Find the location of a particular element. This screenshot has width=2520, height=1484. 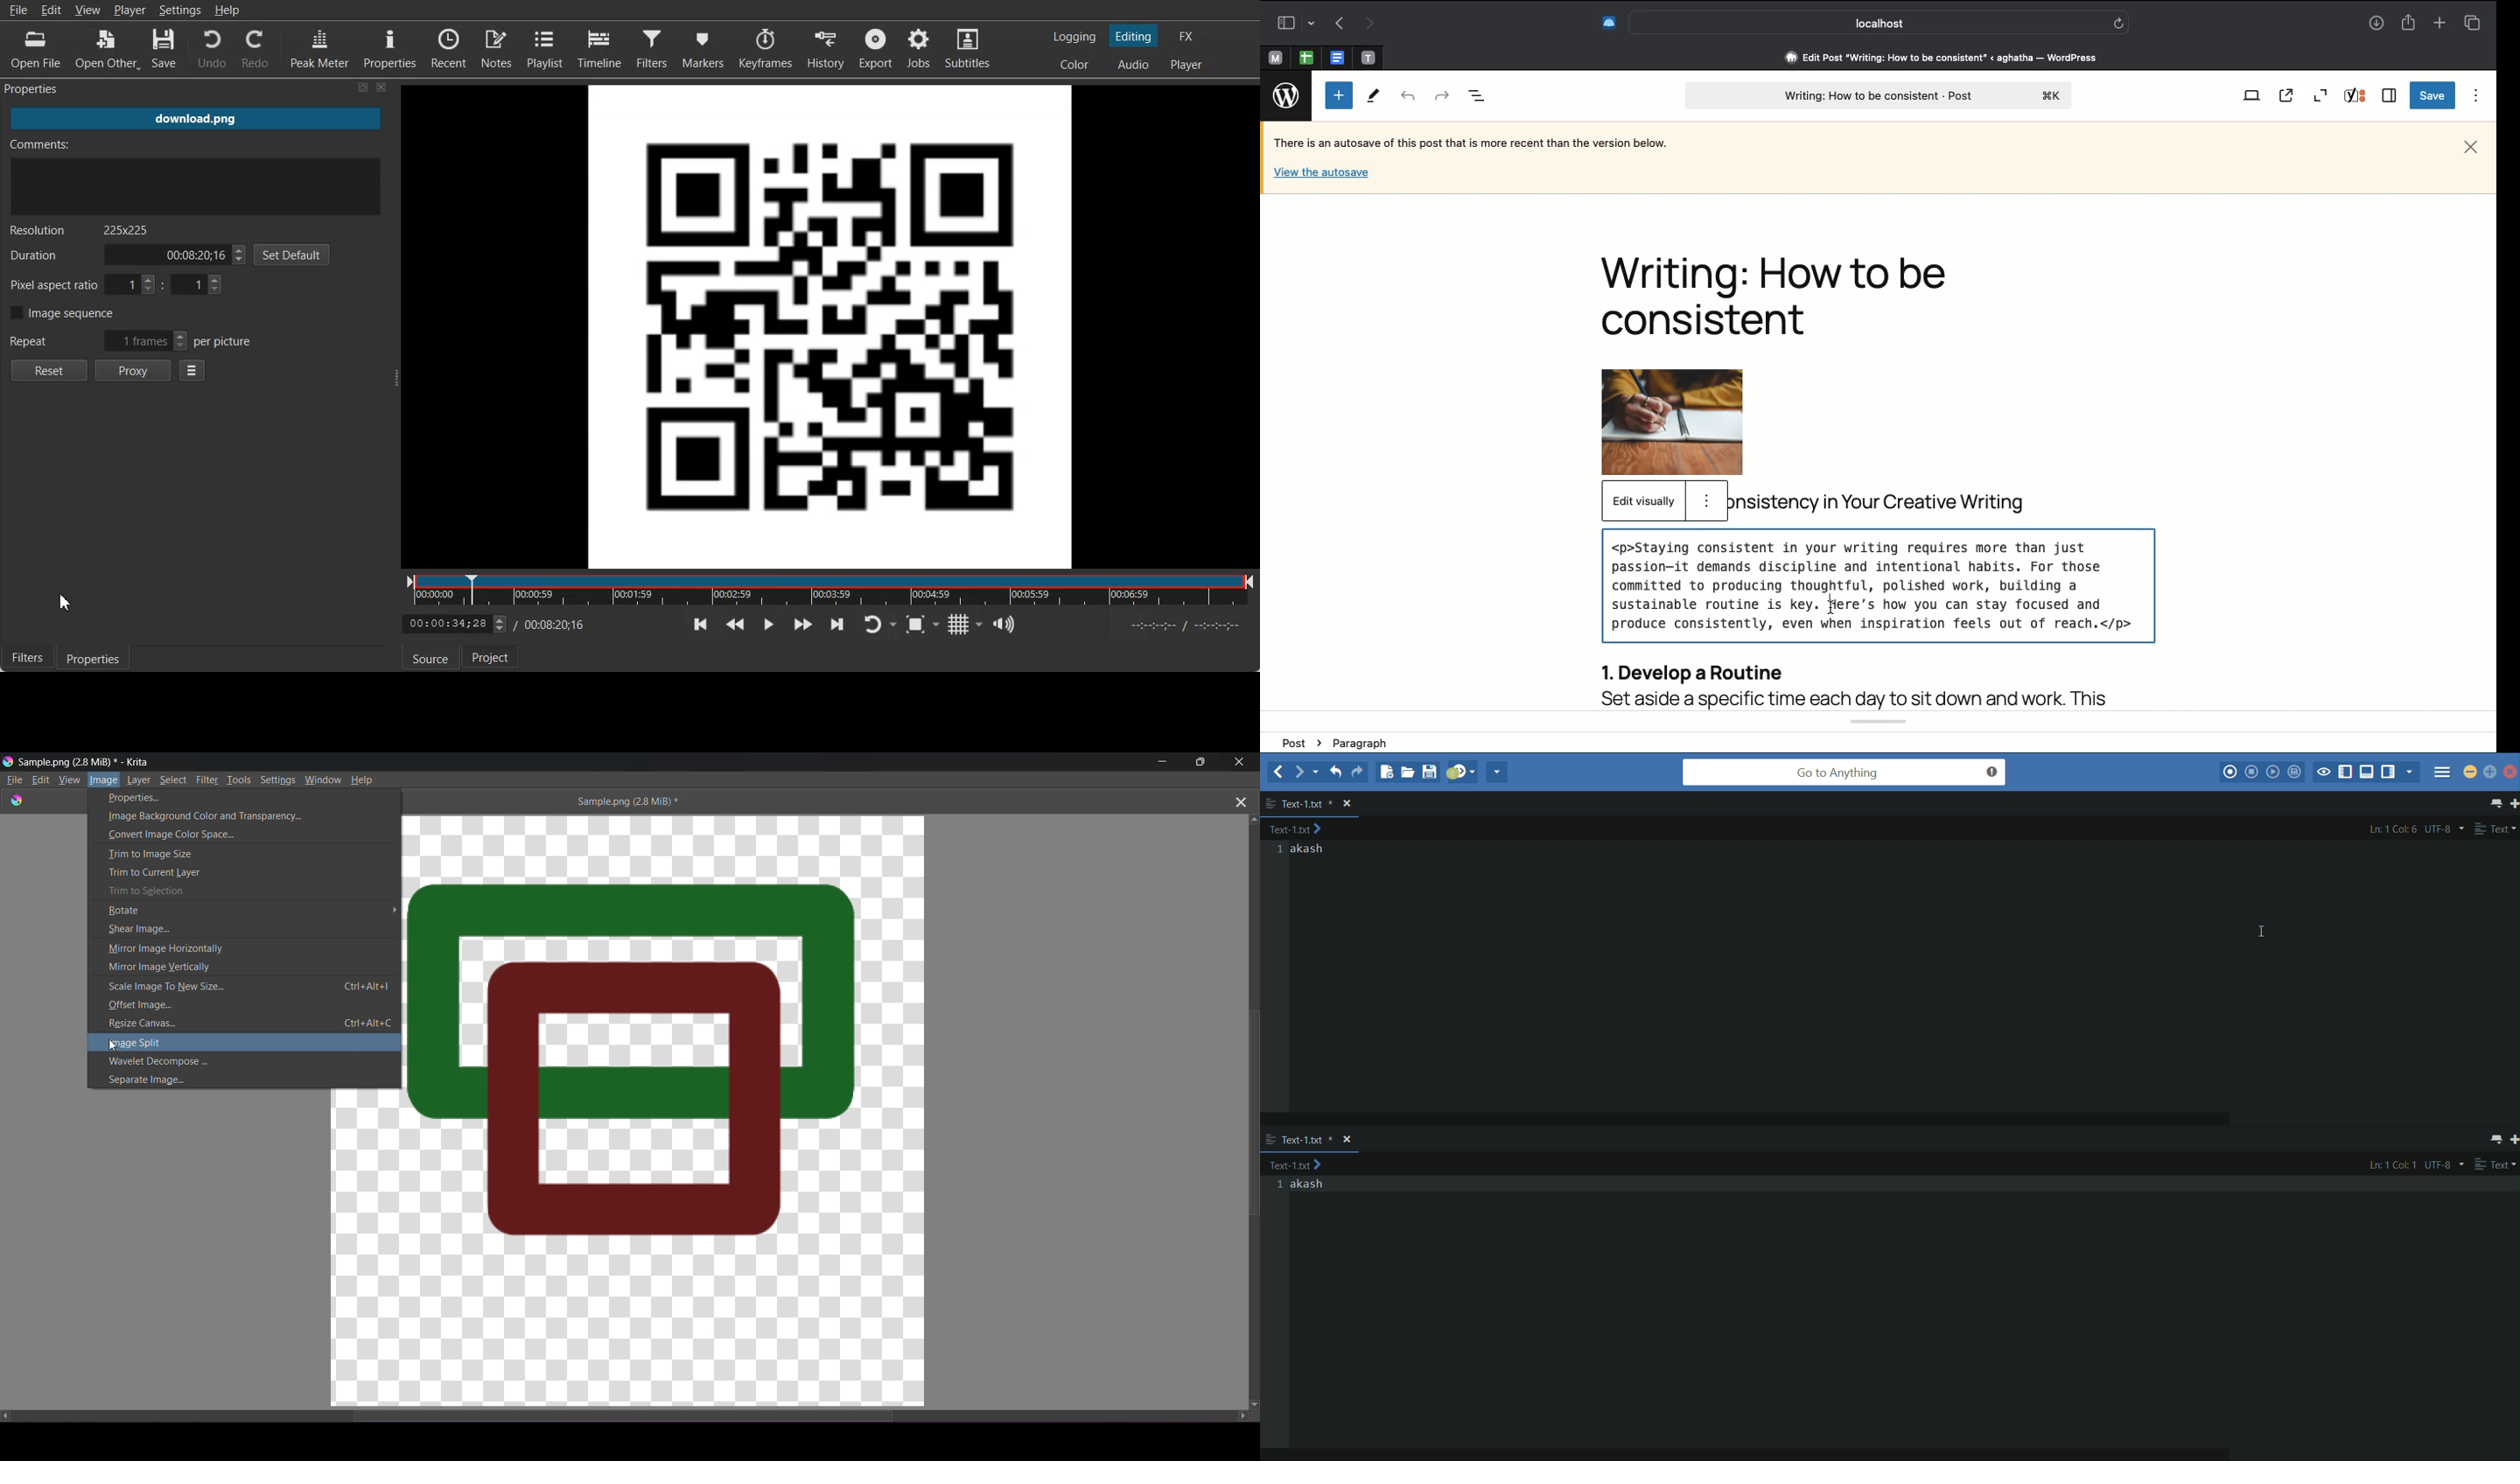

Edit is located at coordinates (41, 779).